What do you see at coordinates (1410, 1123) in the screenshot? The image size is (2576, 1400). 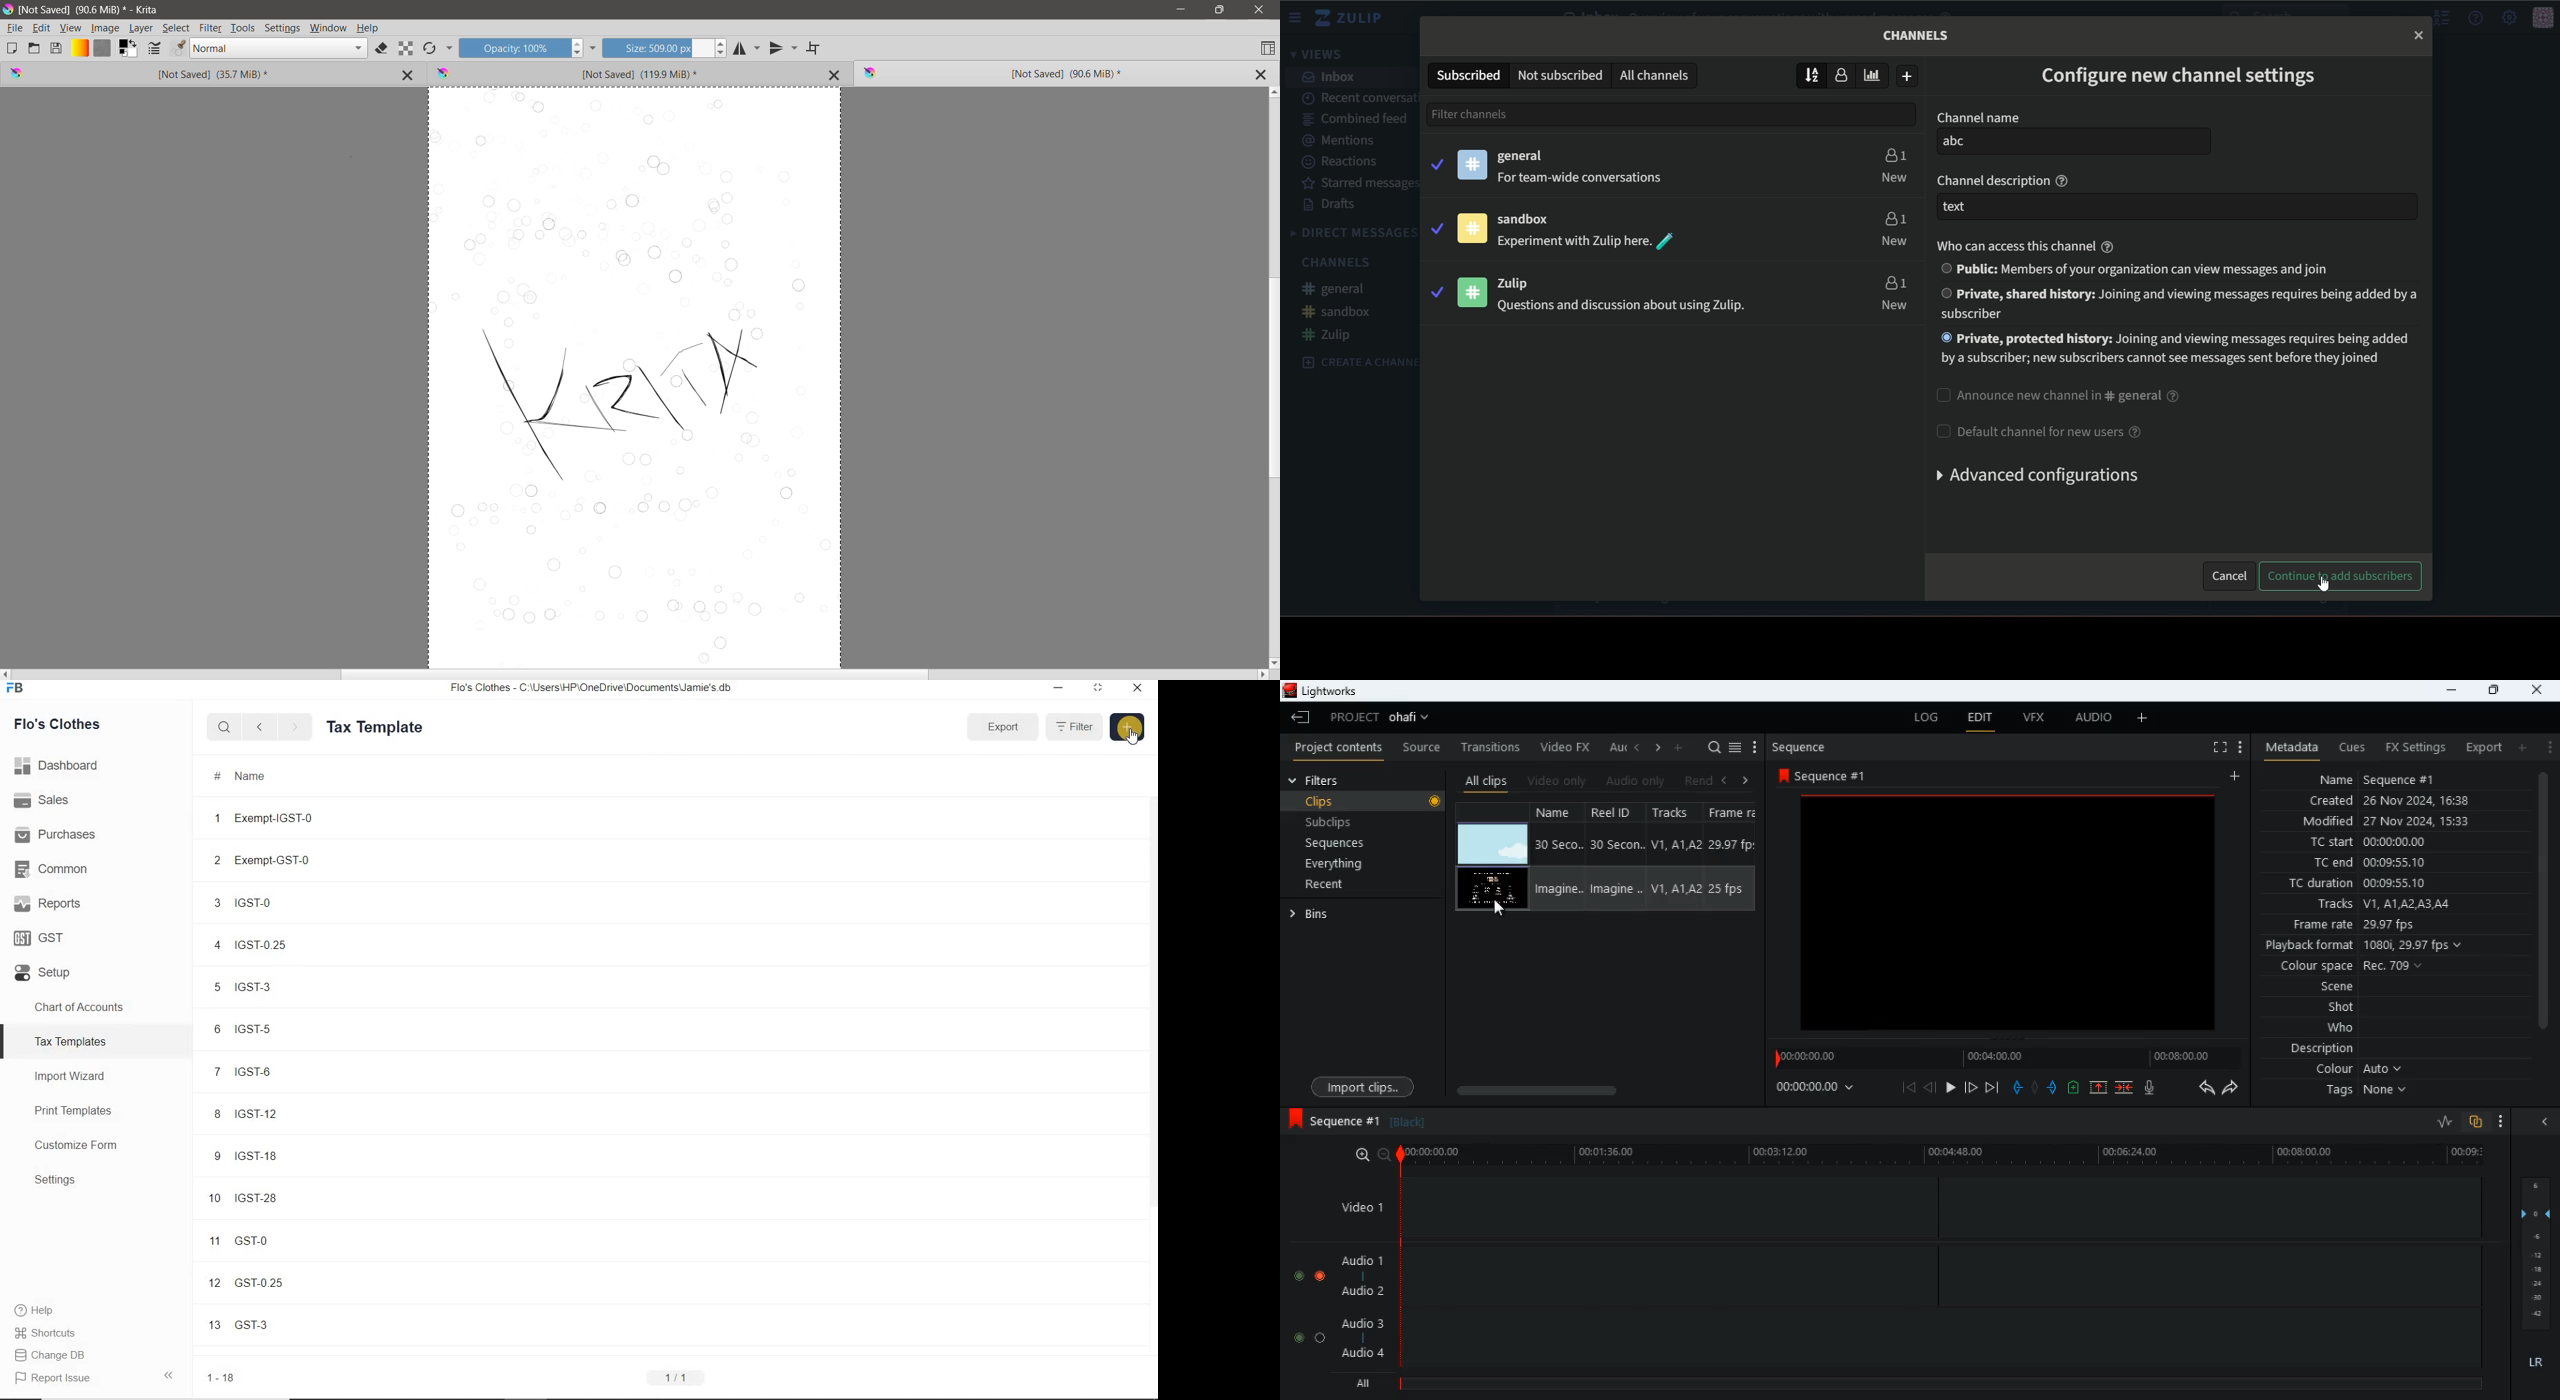 I see `black` at bounding box center [1410, 1123].